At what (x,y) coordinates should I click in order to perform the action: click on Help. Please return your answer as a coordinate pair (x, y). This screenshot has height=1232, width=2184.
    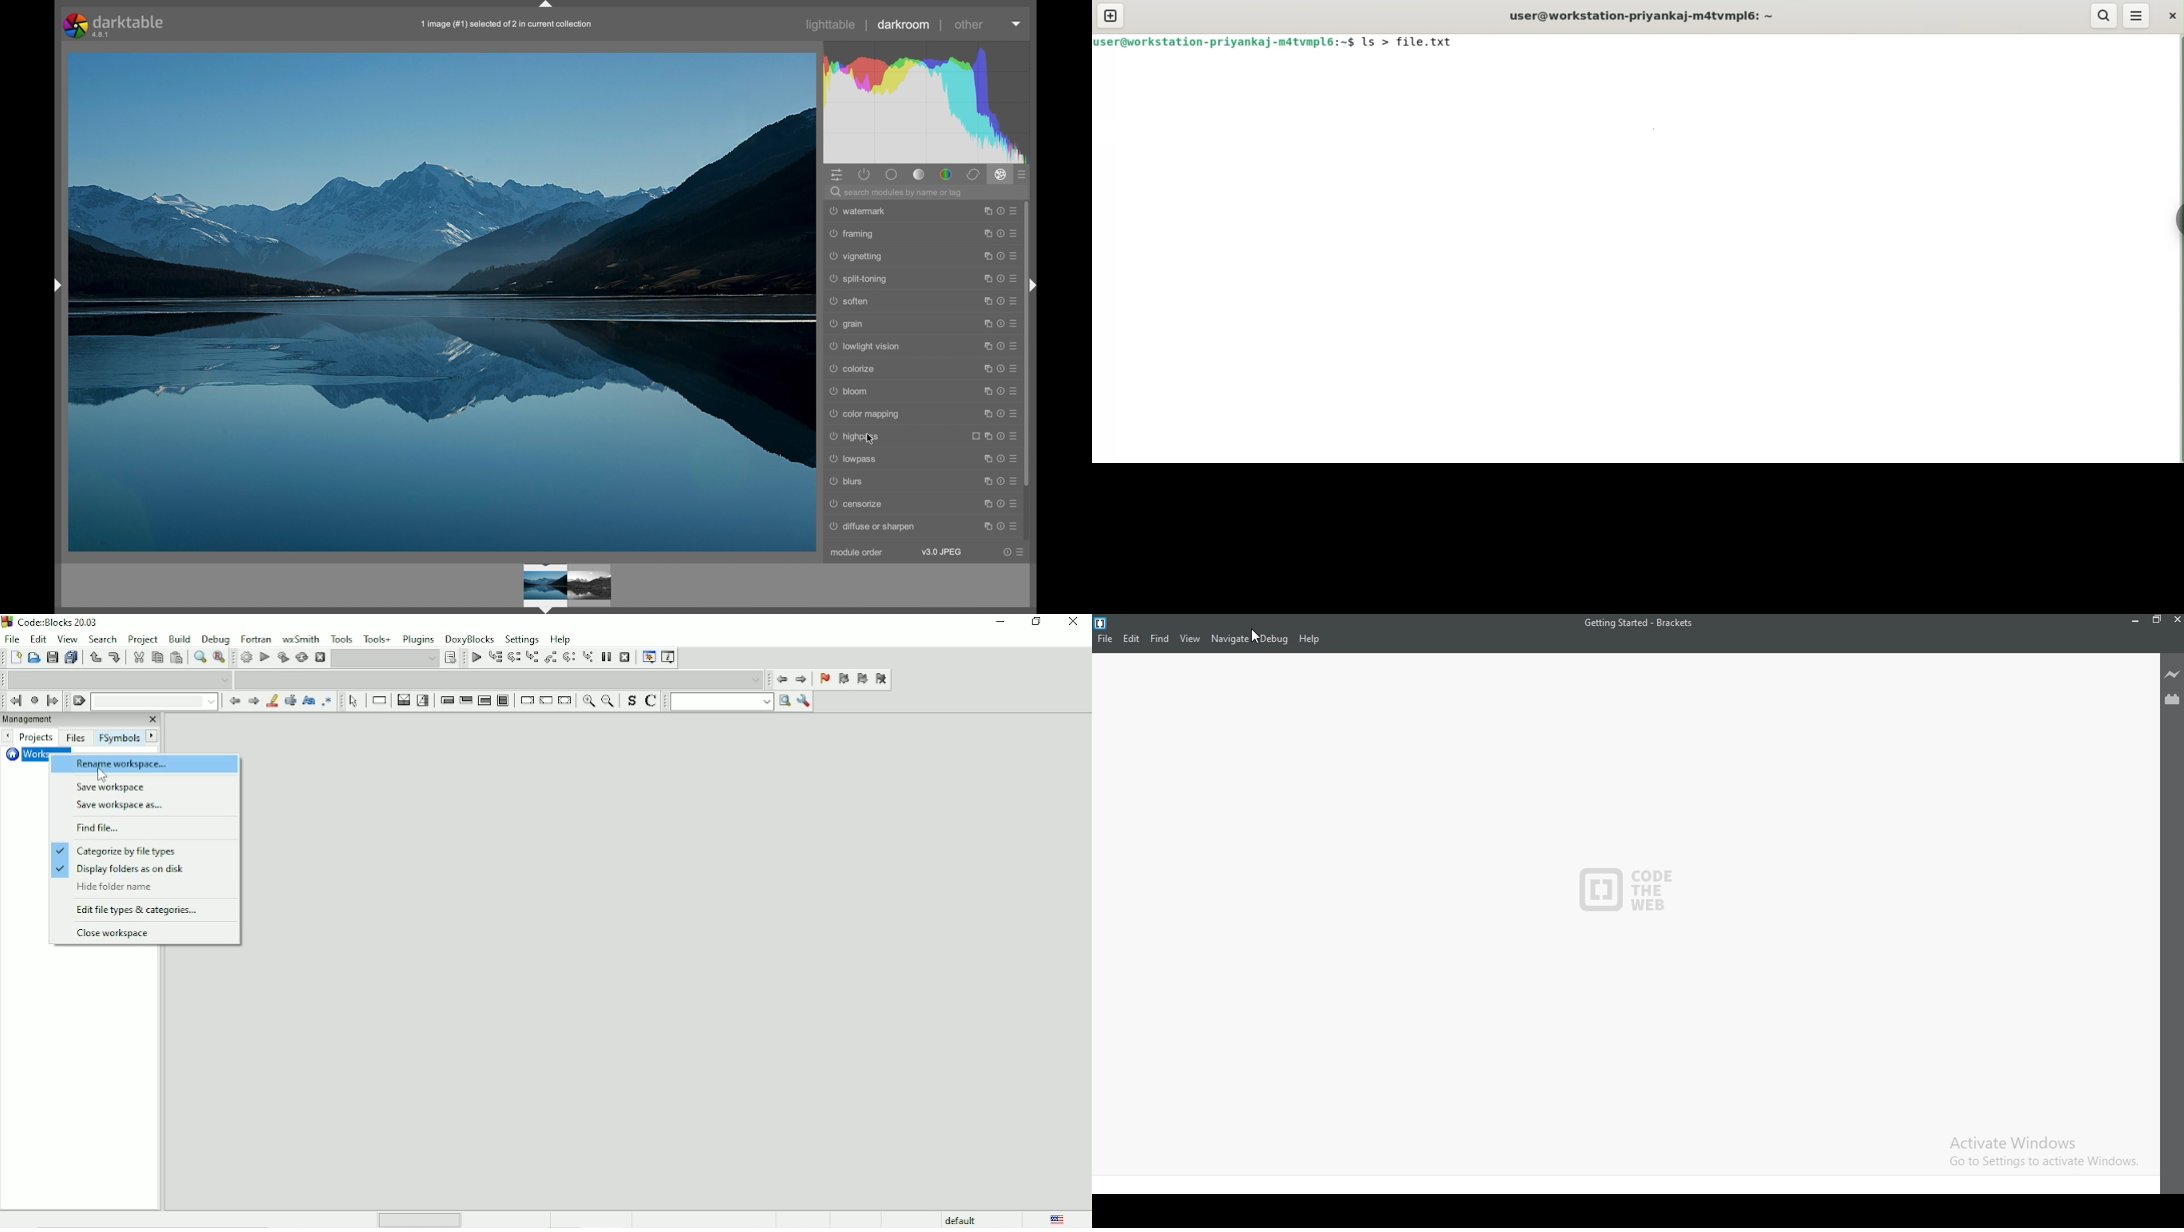
    Looking at the image, I should click on (1309, 640).